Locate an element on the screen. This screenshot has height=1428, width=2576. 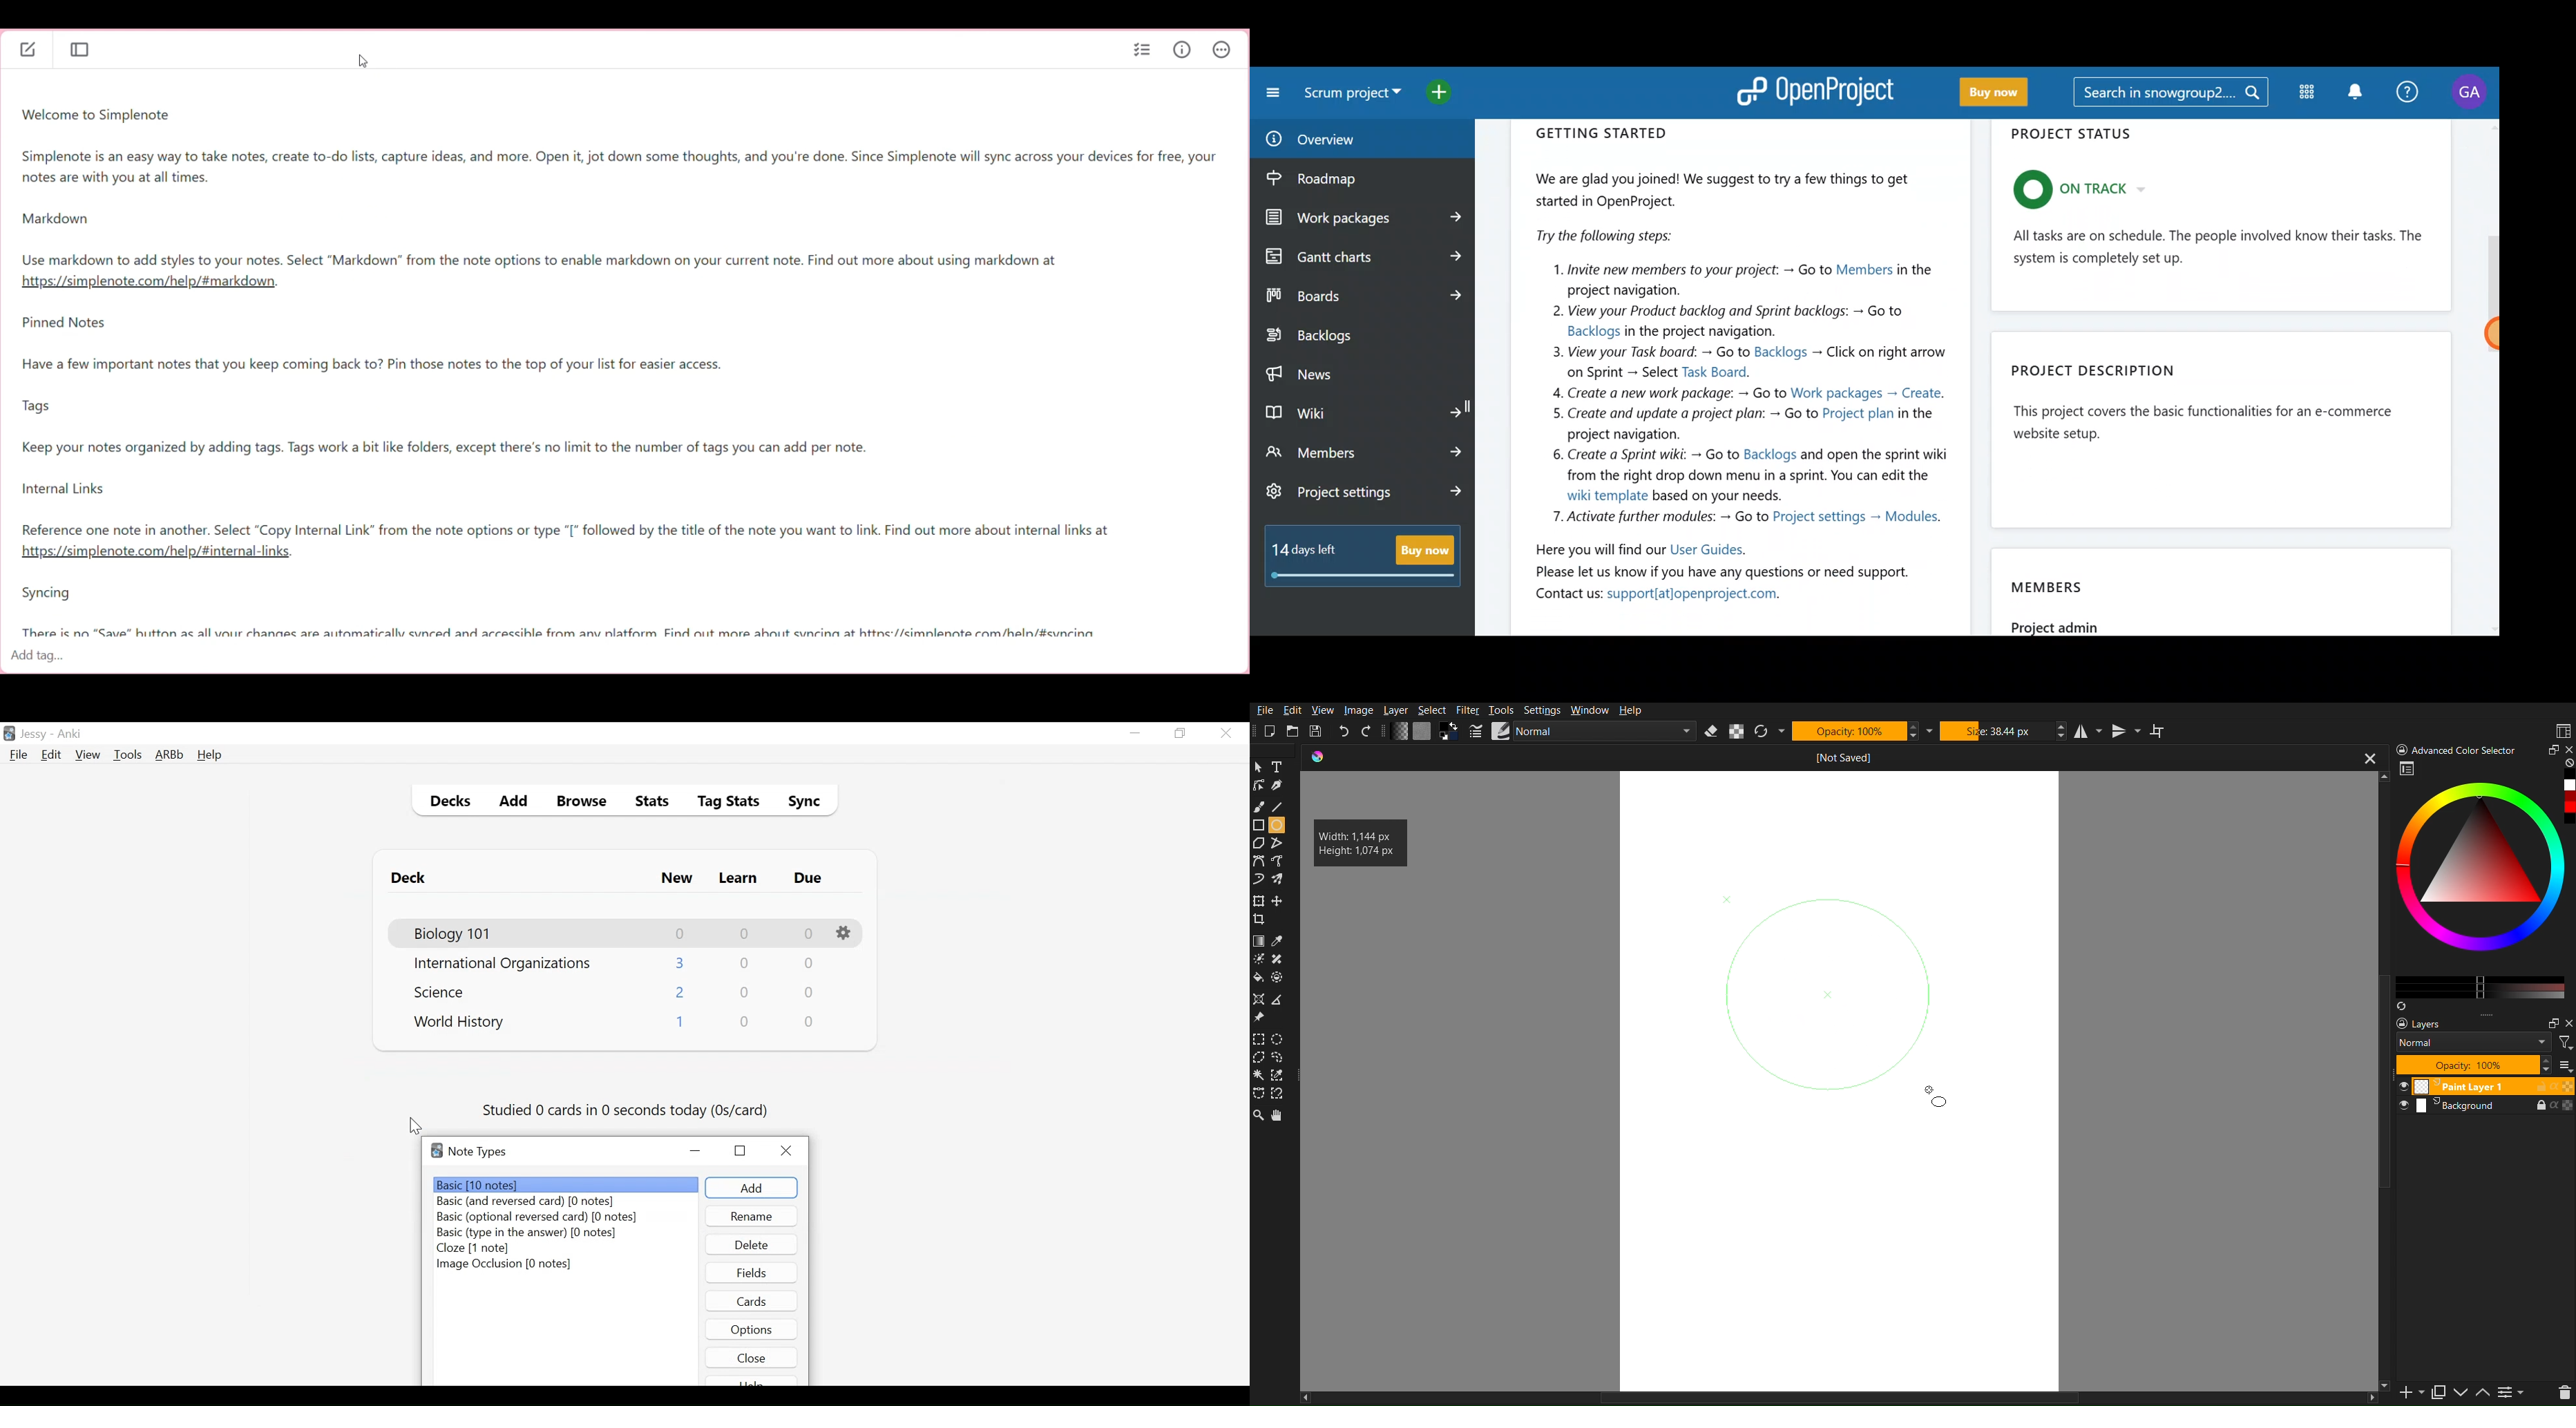
Polygon is located at coordinates (1279, 1000).